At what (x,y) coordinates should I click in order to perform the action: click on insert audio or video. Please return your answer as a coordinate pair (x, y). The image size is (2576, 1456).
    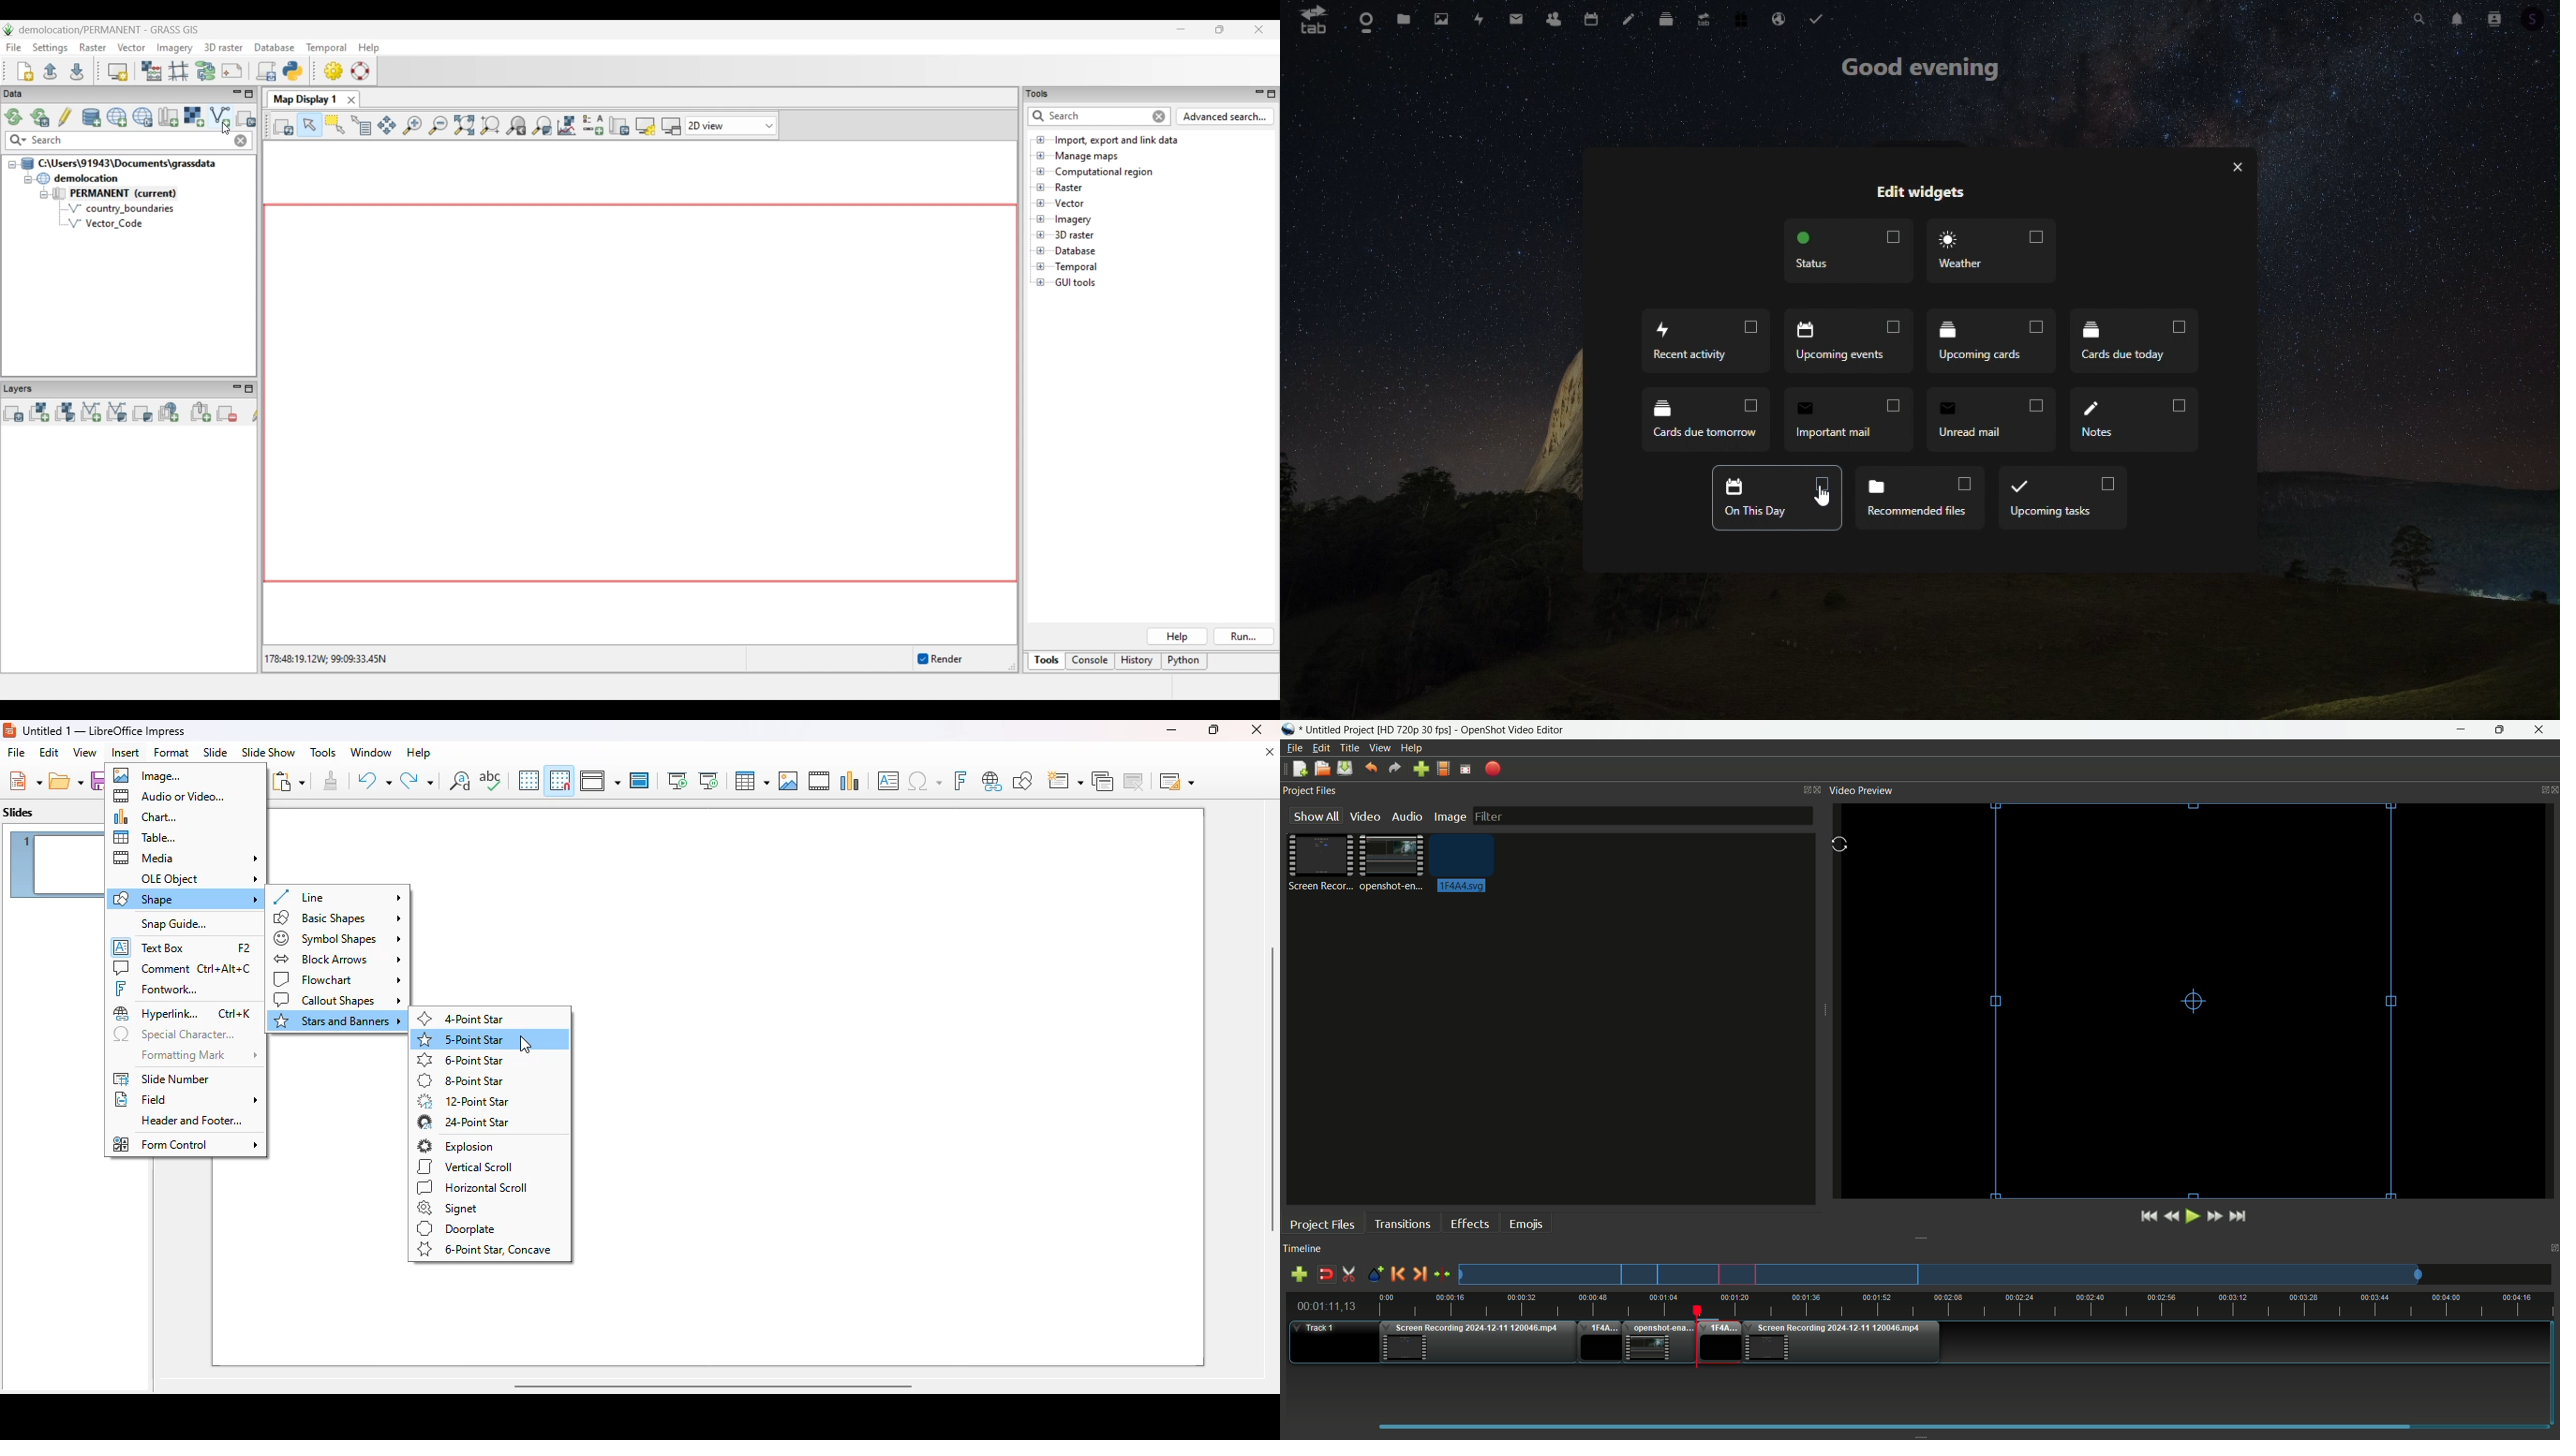
    Looking at the image, I should click on (819, 780).